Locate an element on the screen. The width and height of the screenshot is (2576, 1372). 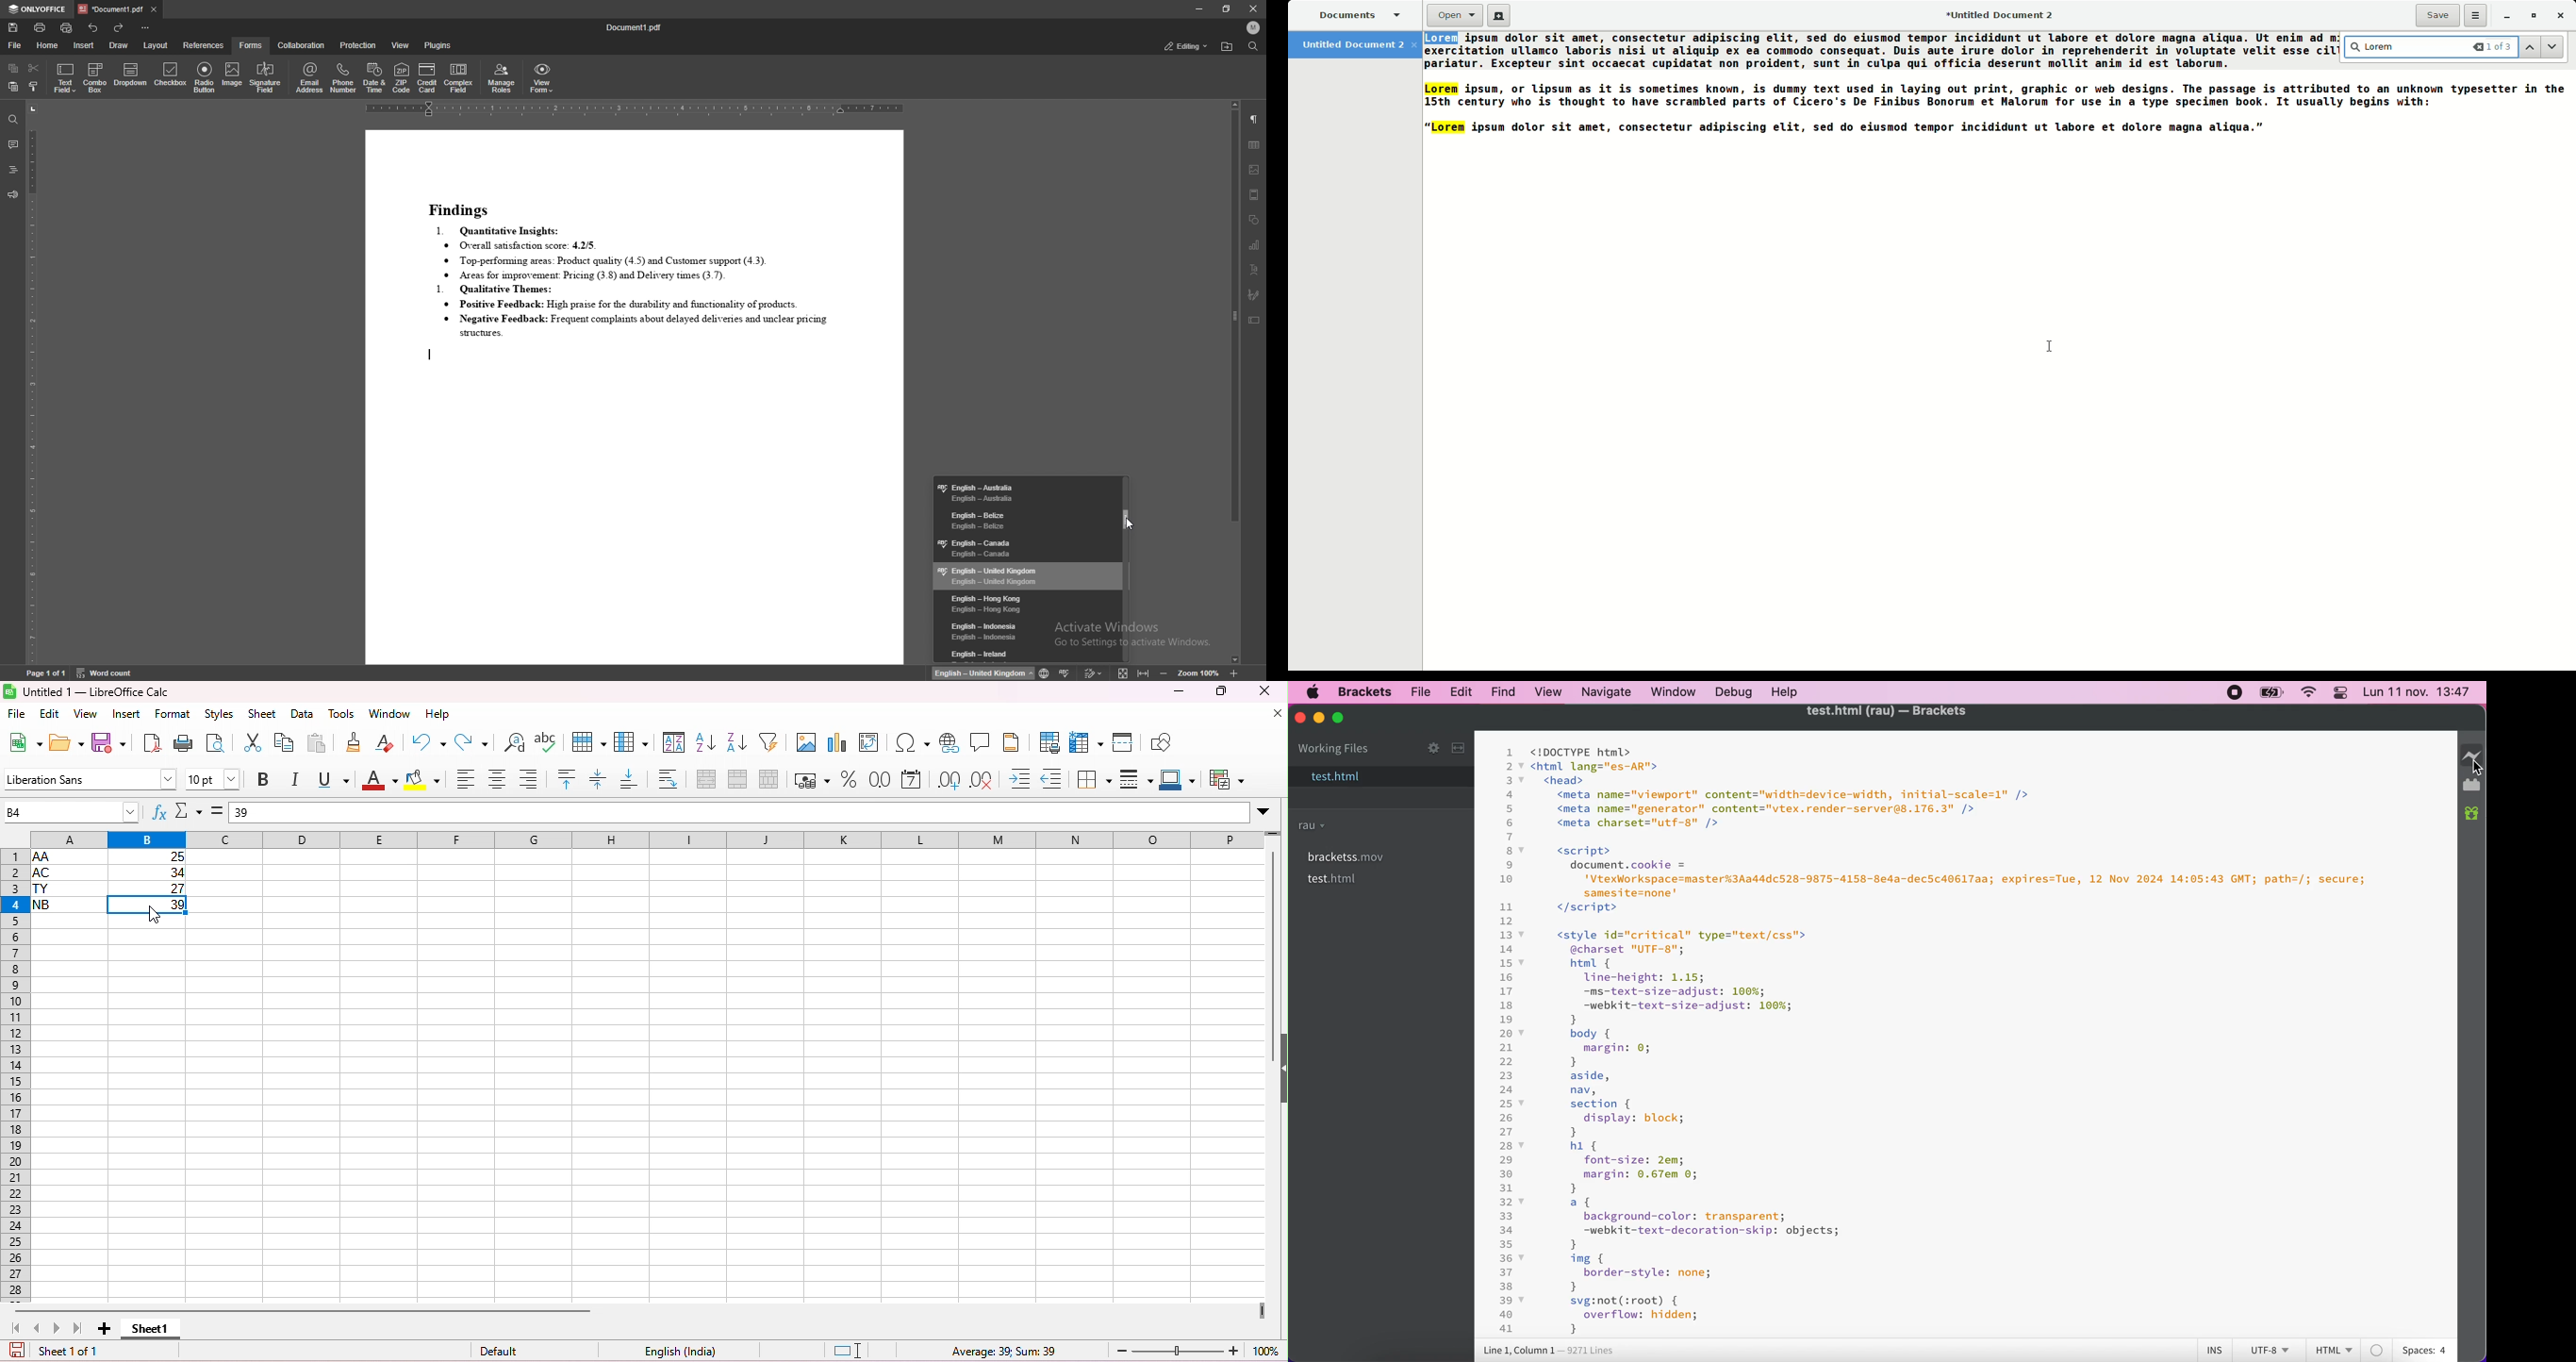
battery is located at coordinates (2272, 694).